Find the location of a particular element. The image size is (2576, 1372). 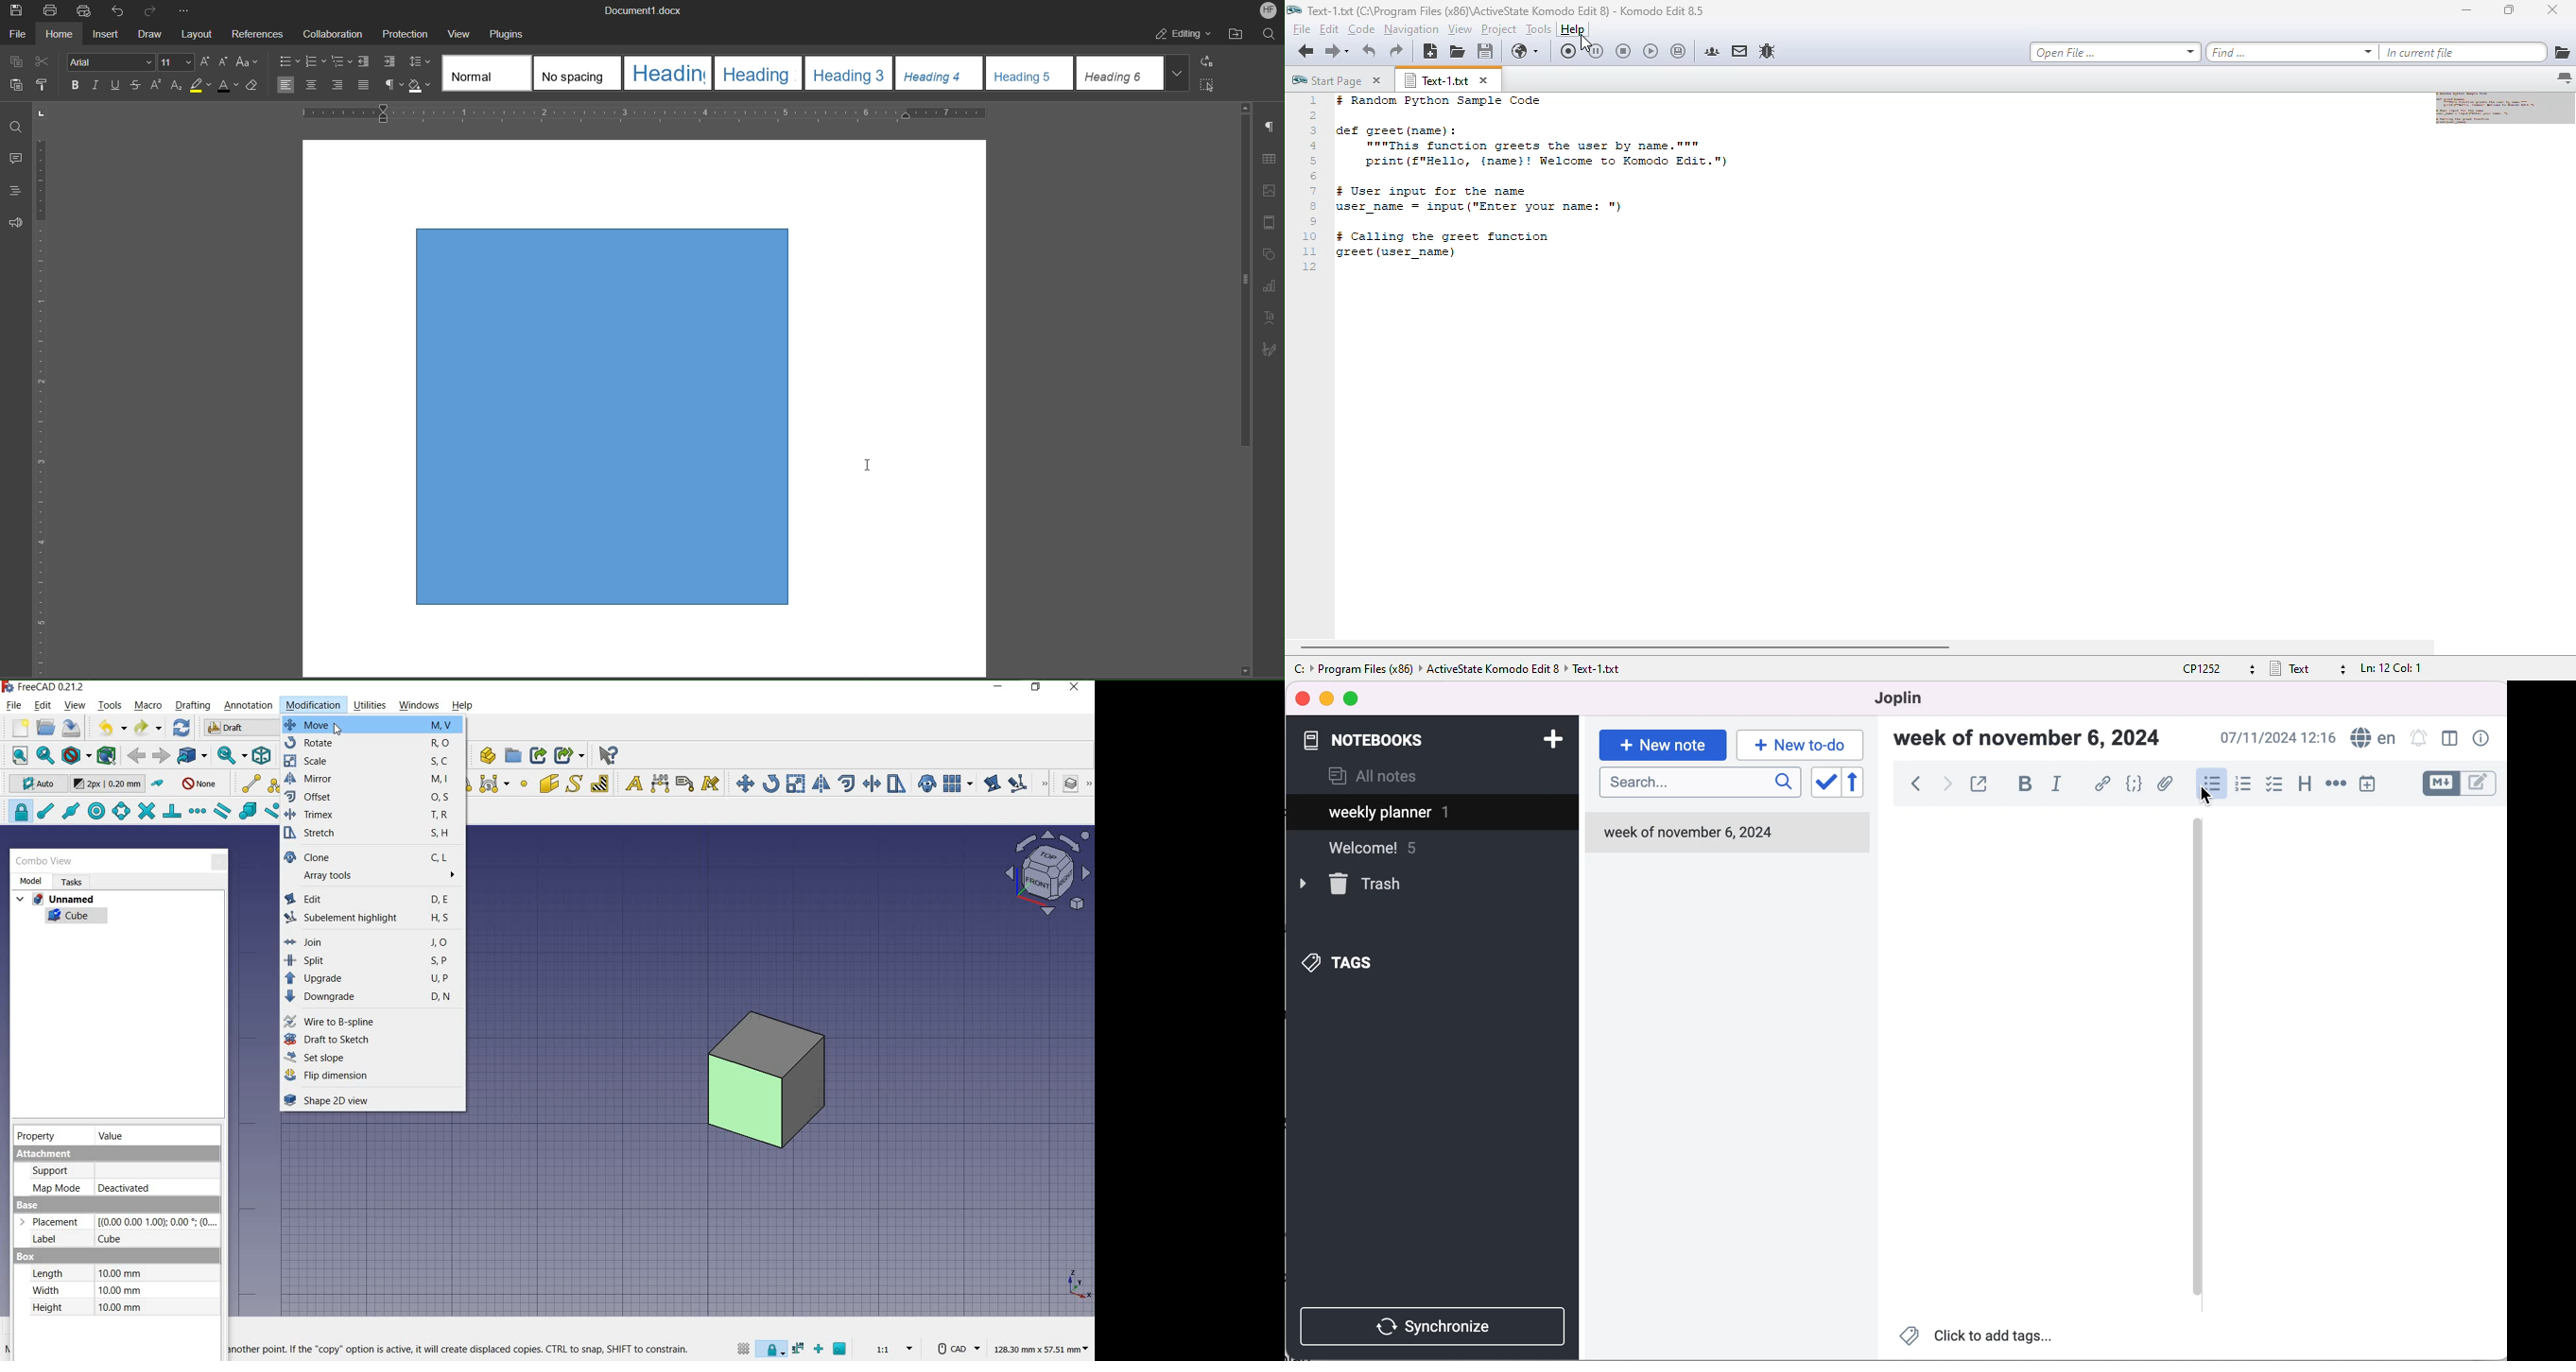

vertical slider is located at coordinates (2198, 1058).